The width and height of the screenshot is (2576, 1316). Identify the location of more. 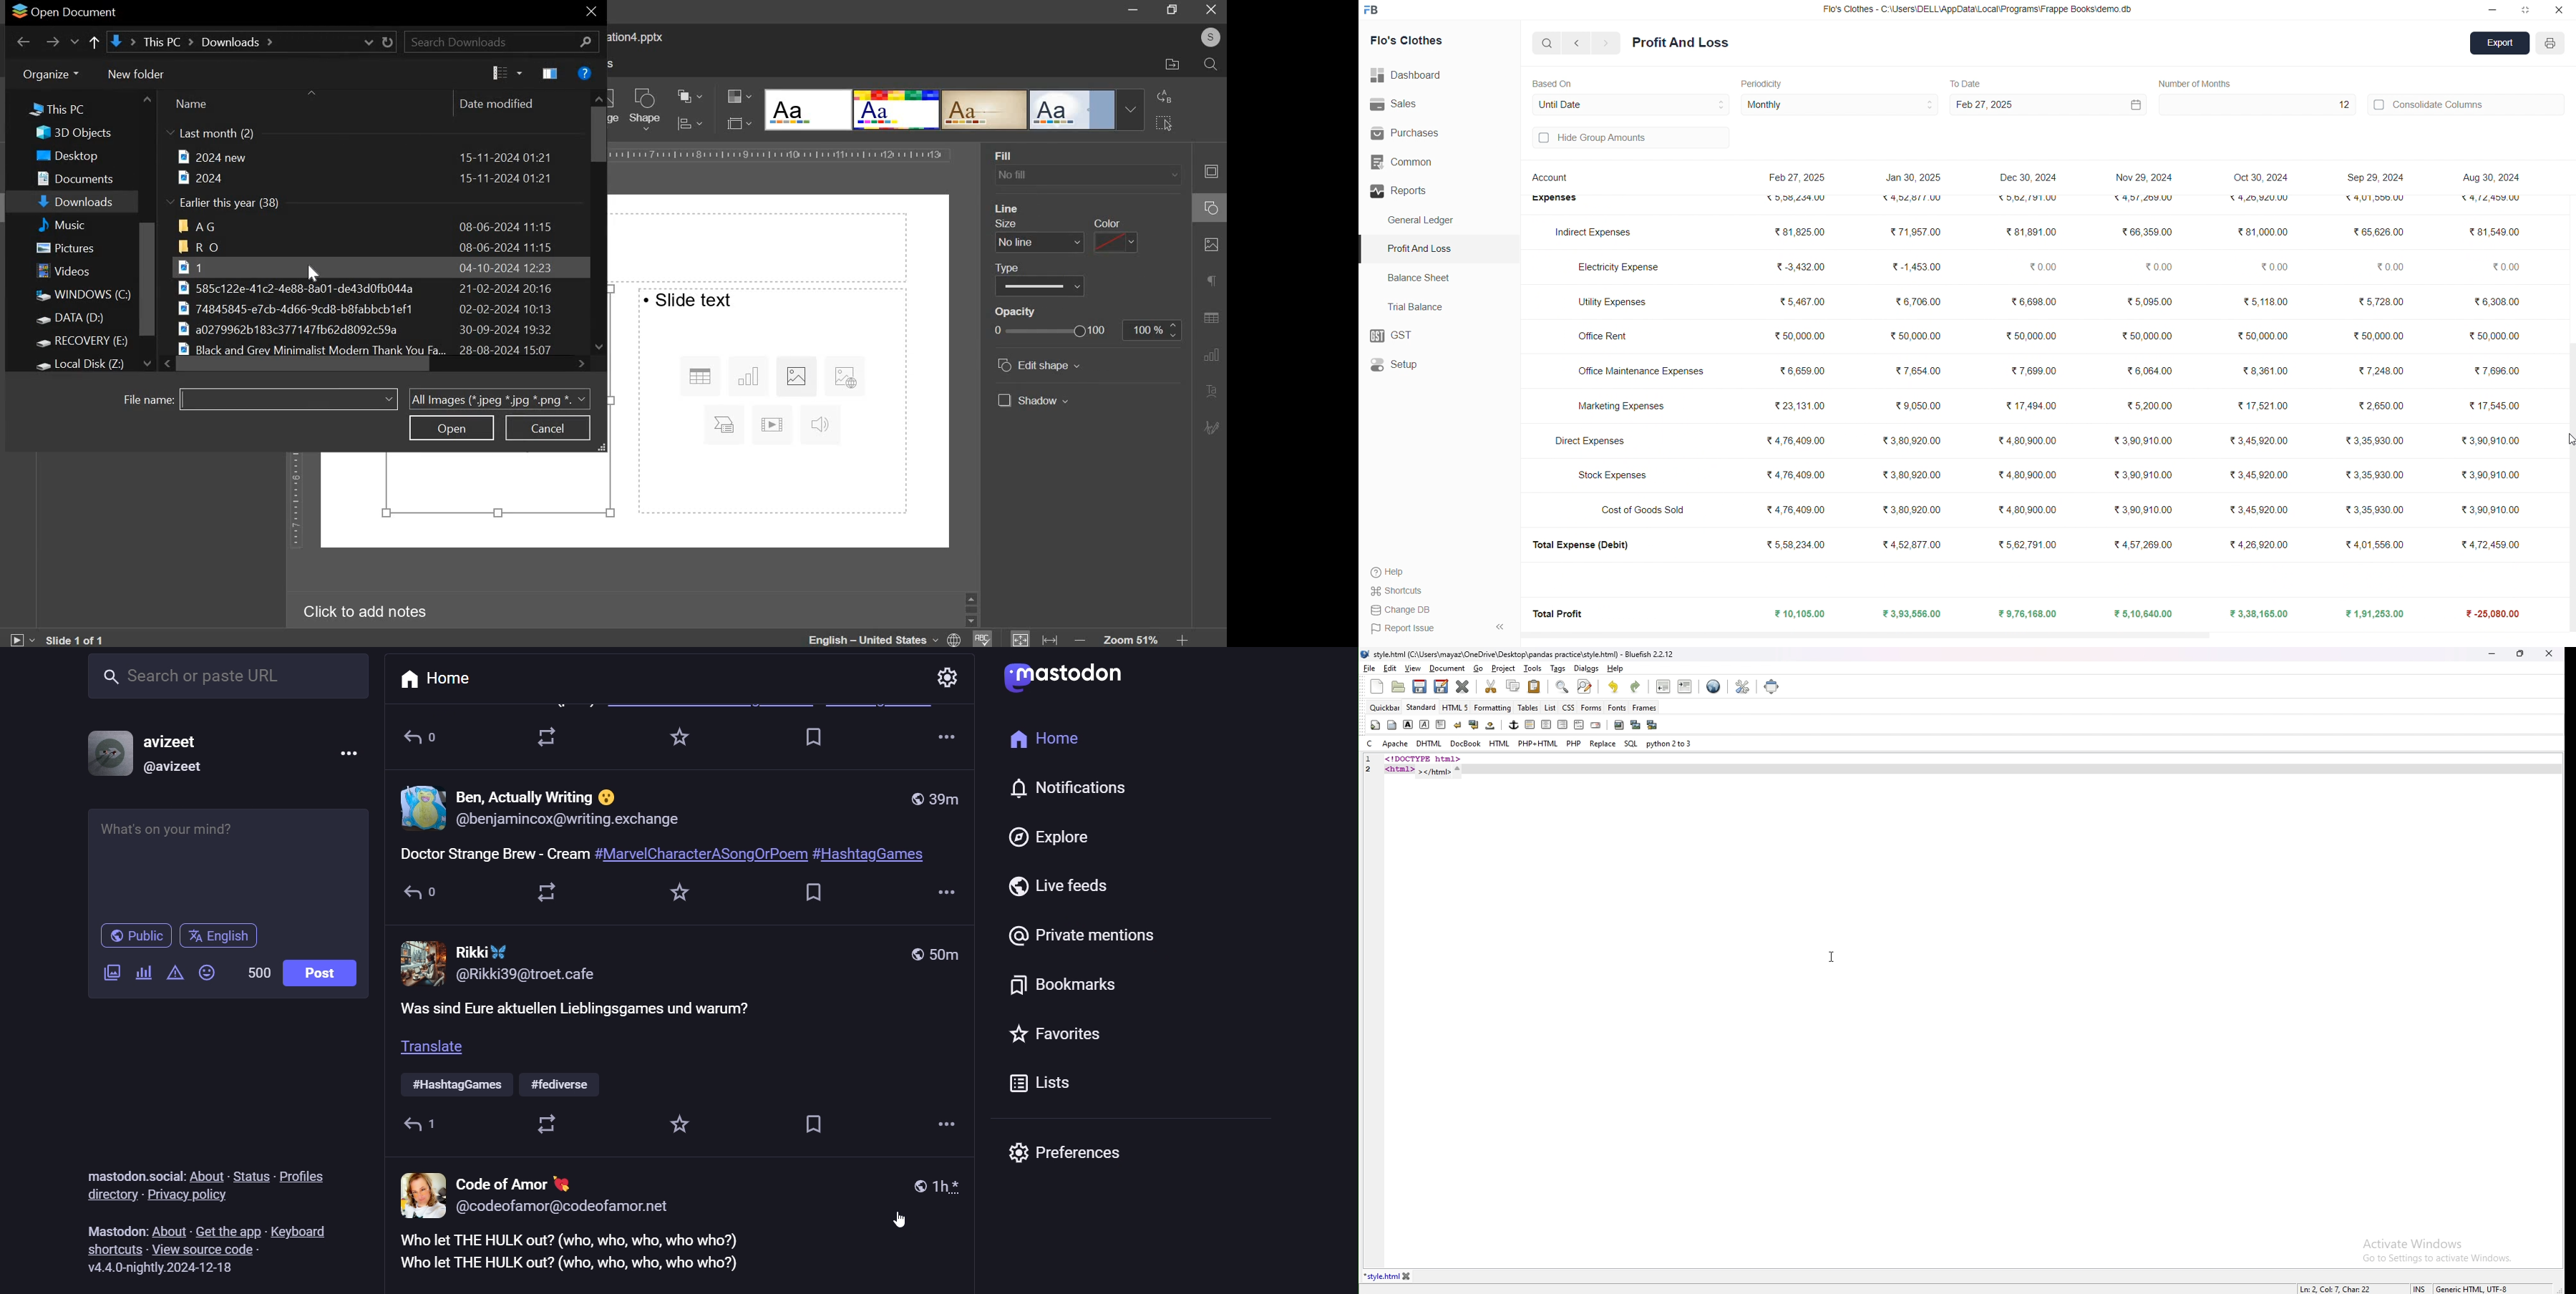
(945, 889).